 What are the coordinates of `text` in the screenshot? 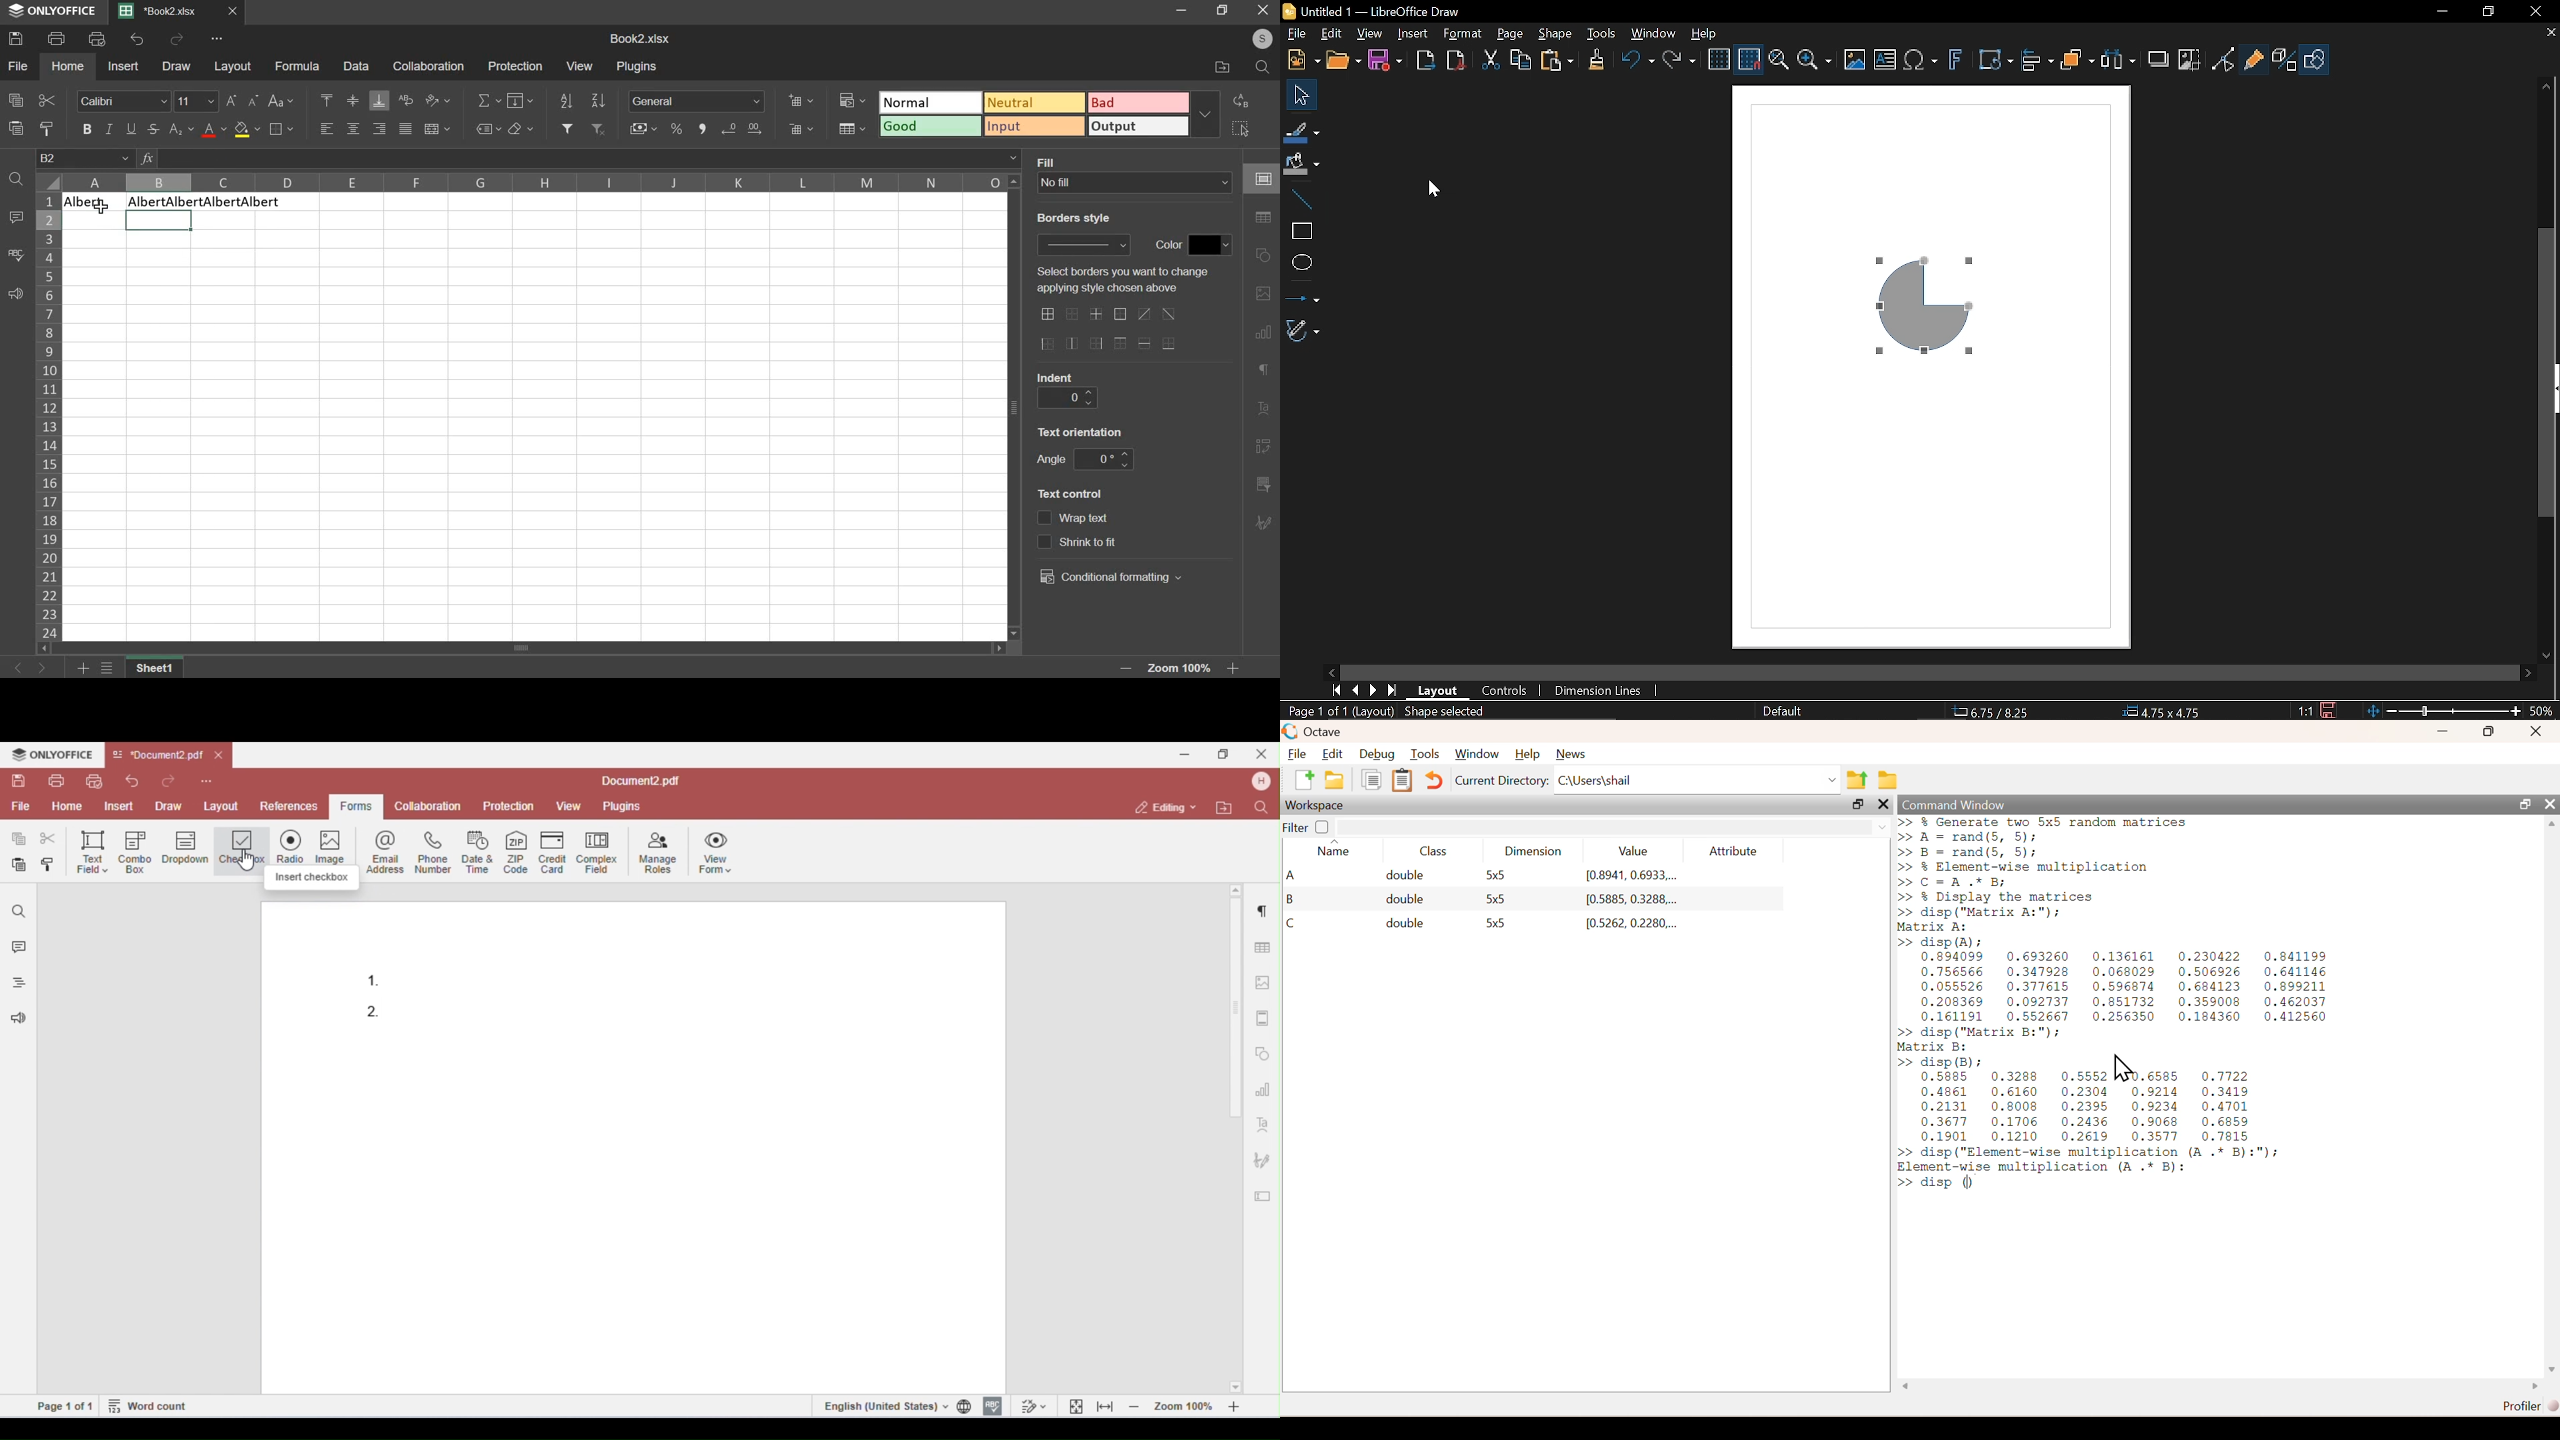 It's located at (1088, 519).